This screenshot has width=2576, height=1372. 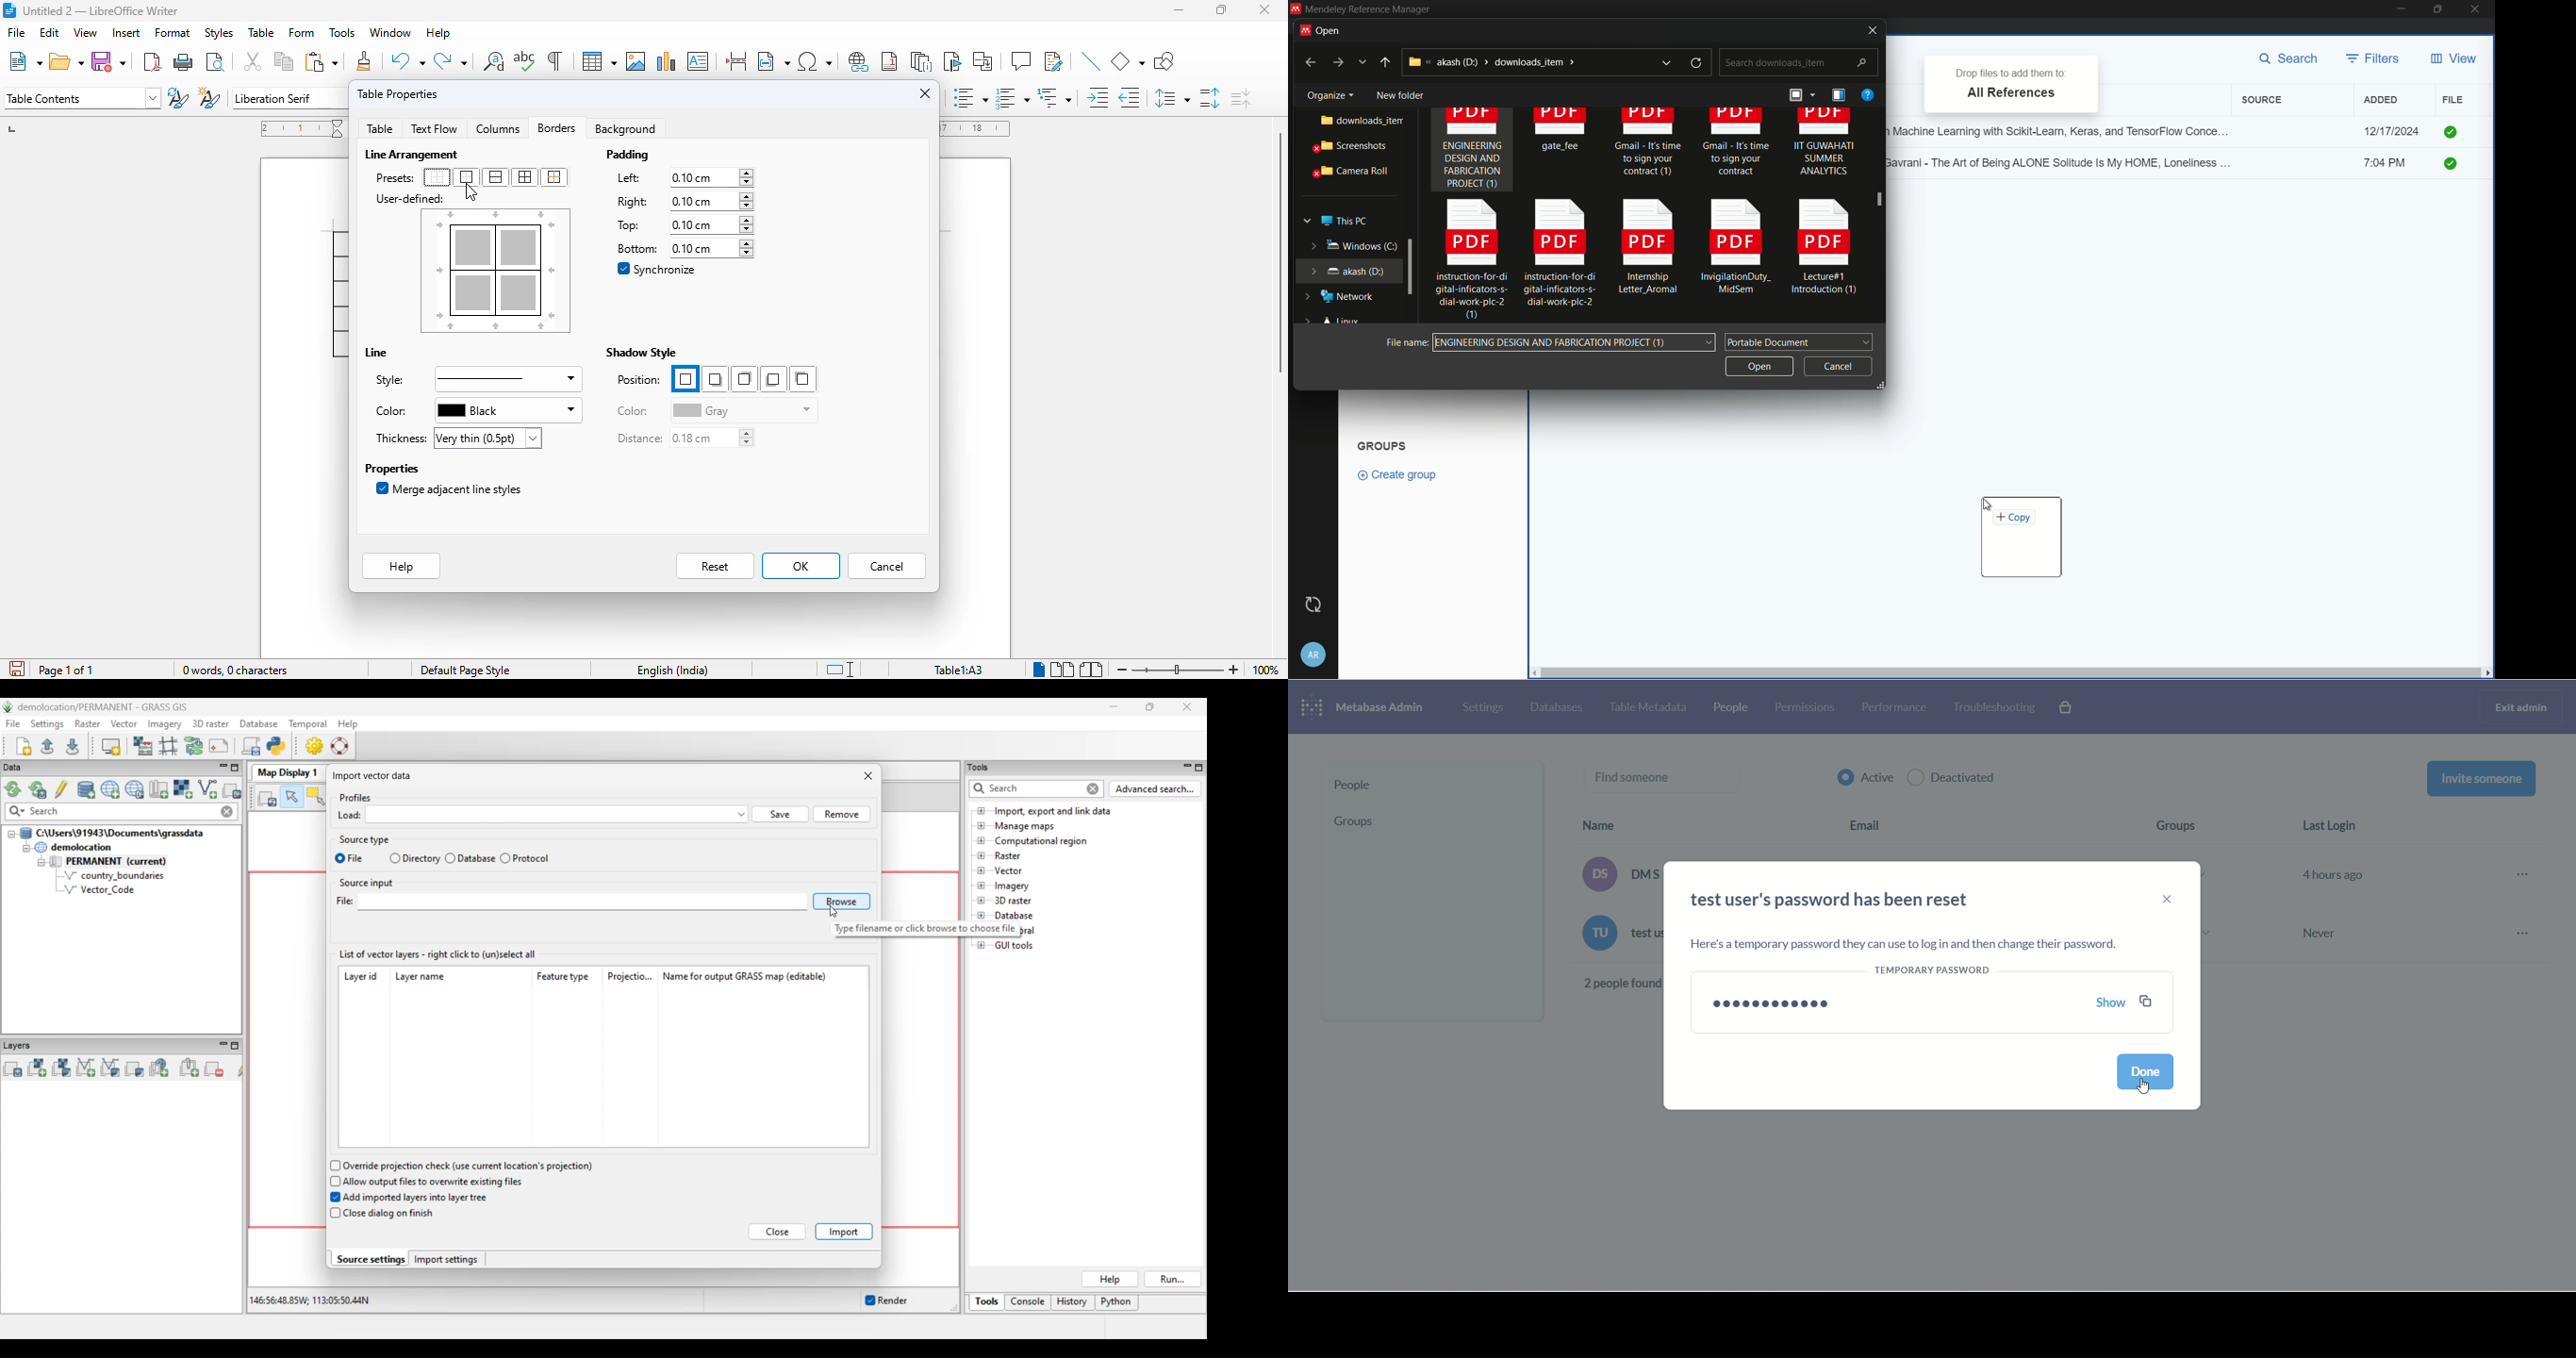 What do you see at coordinates (1326, 29) in the screenshot?
I see `open` at bounding box center [1326, 29].